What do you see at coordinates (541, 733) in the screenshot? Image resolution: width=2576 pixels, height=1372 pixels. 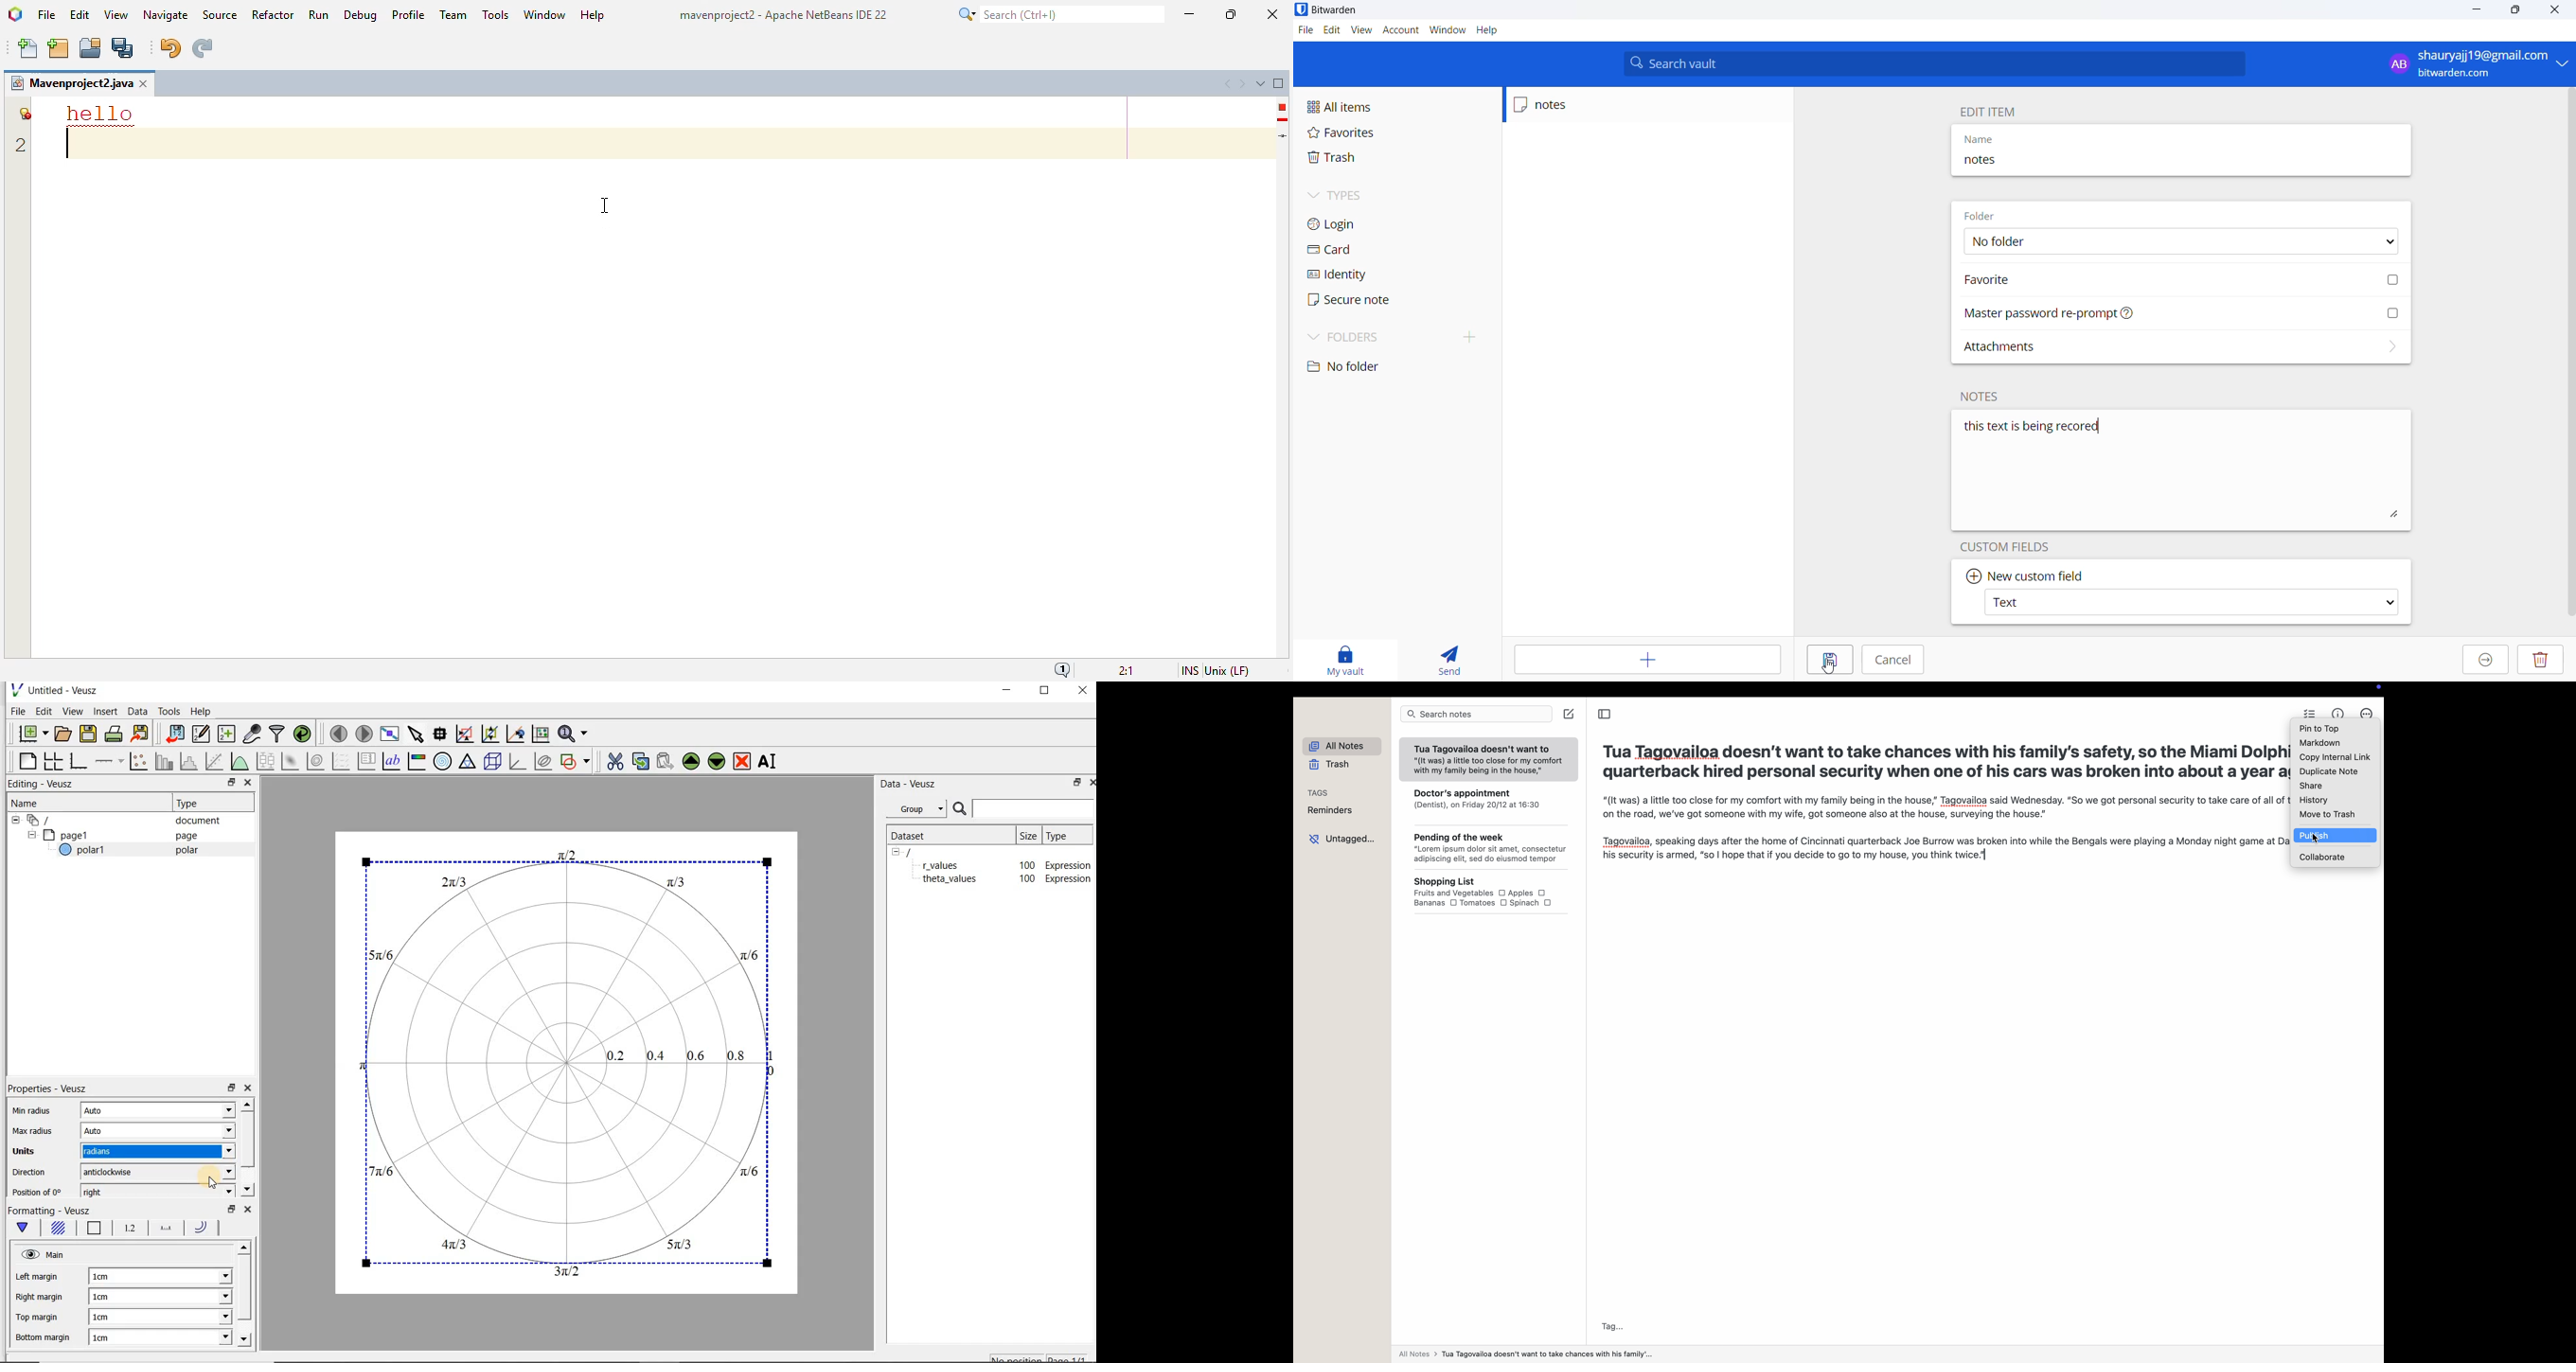 I see `click to reset graph axes` at bounding box center [541, 733].